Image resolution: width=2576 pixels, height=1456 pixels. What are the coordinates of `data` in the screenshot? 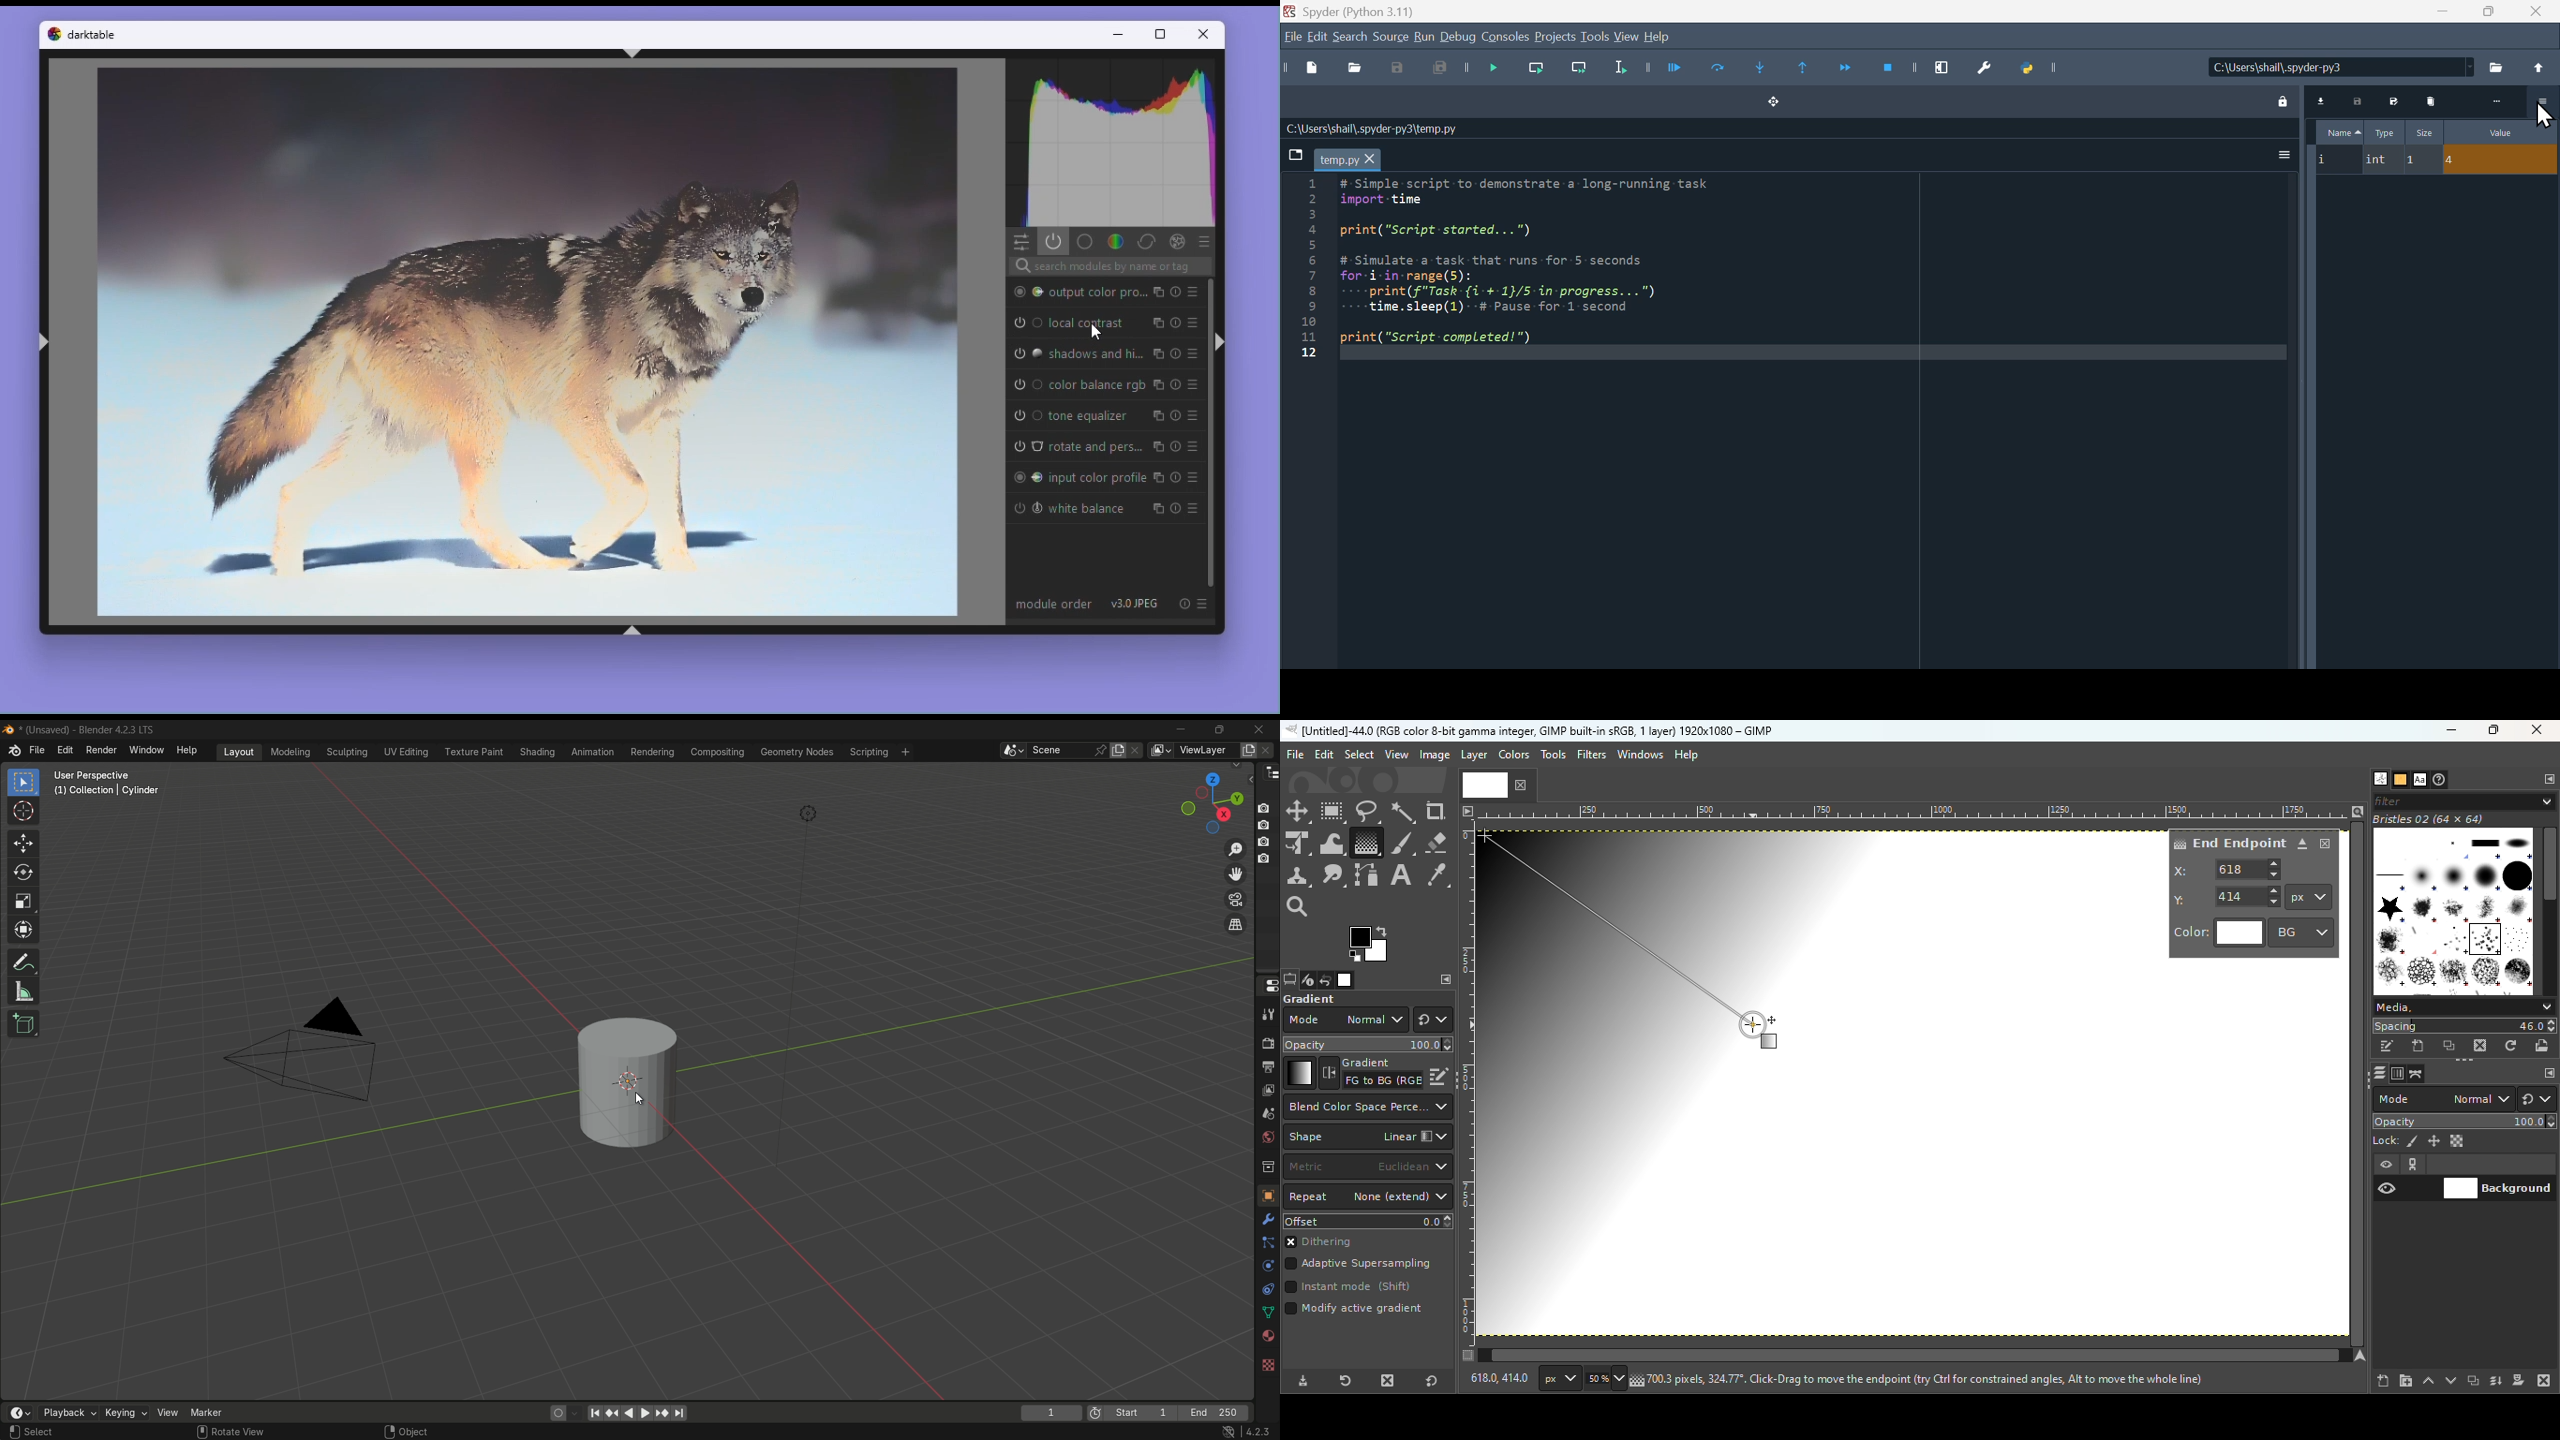 It's located at (1267, 1314).